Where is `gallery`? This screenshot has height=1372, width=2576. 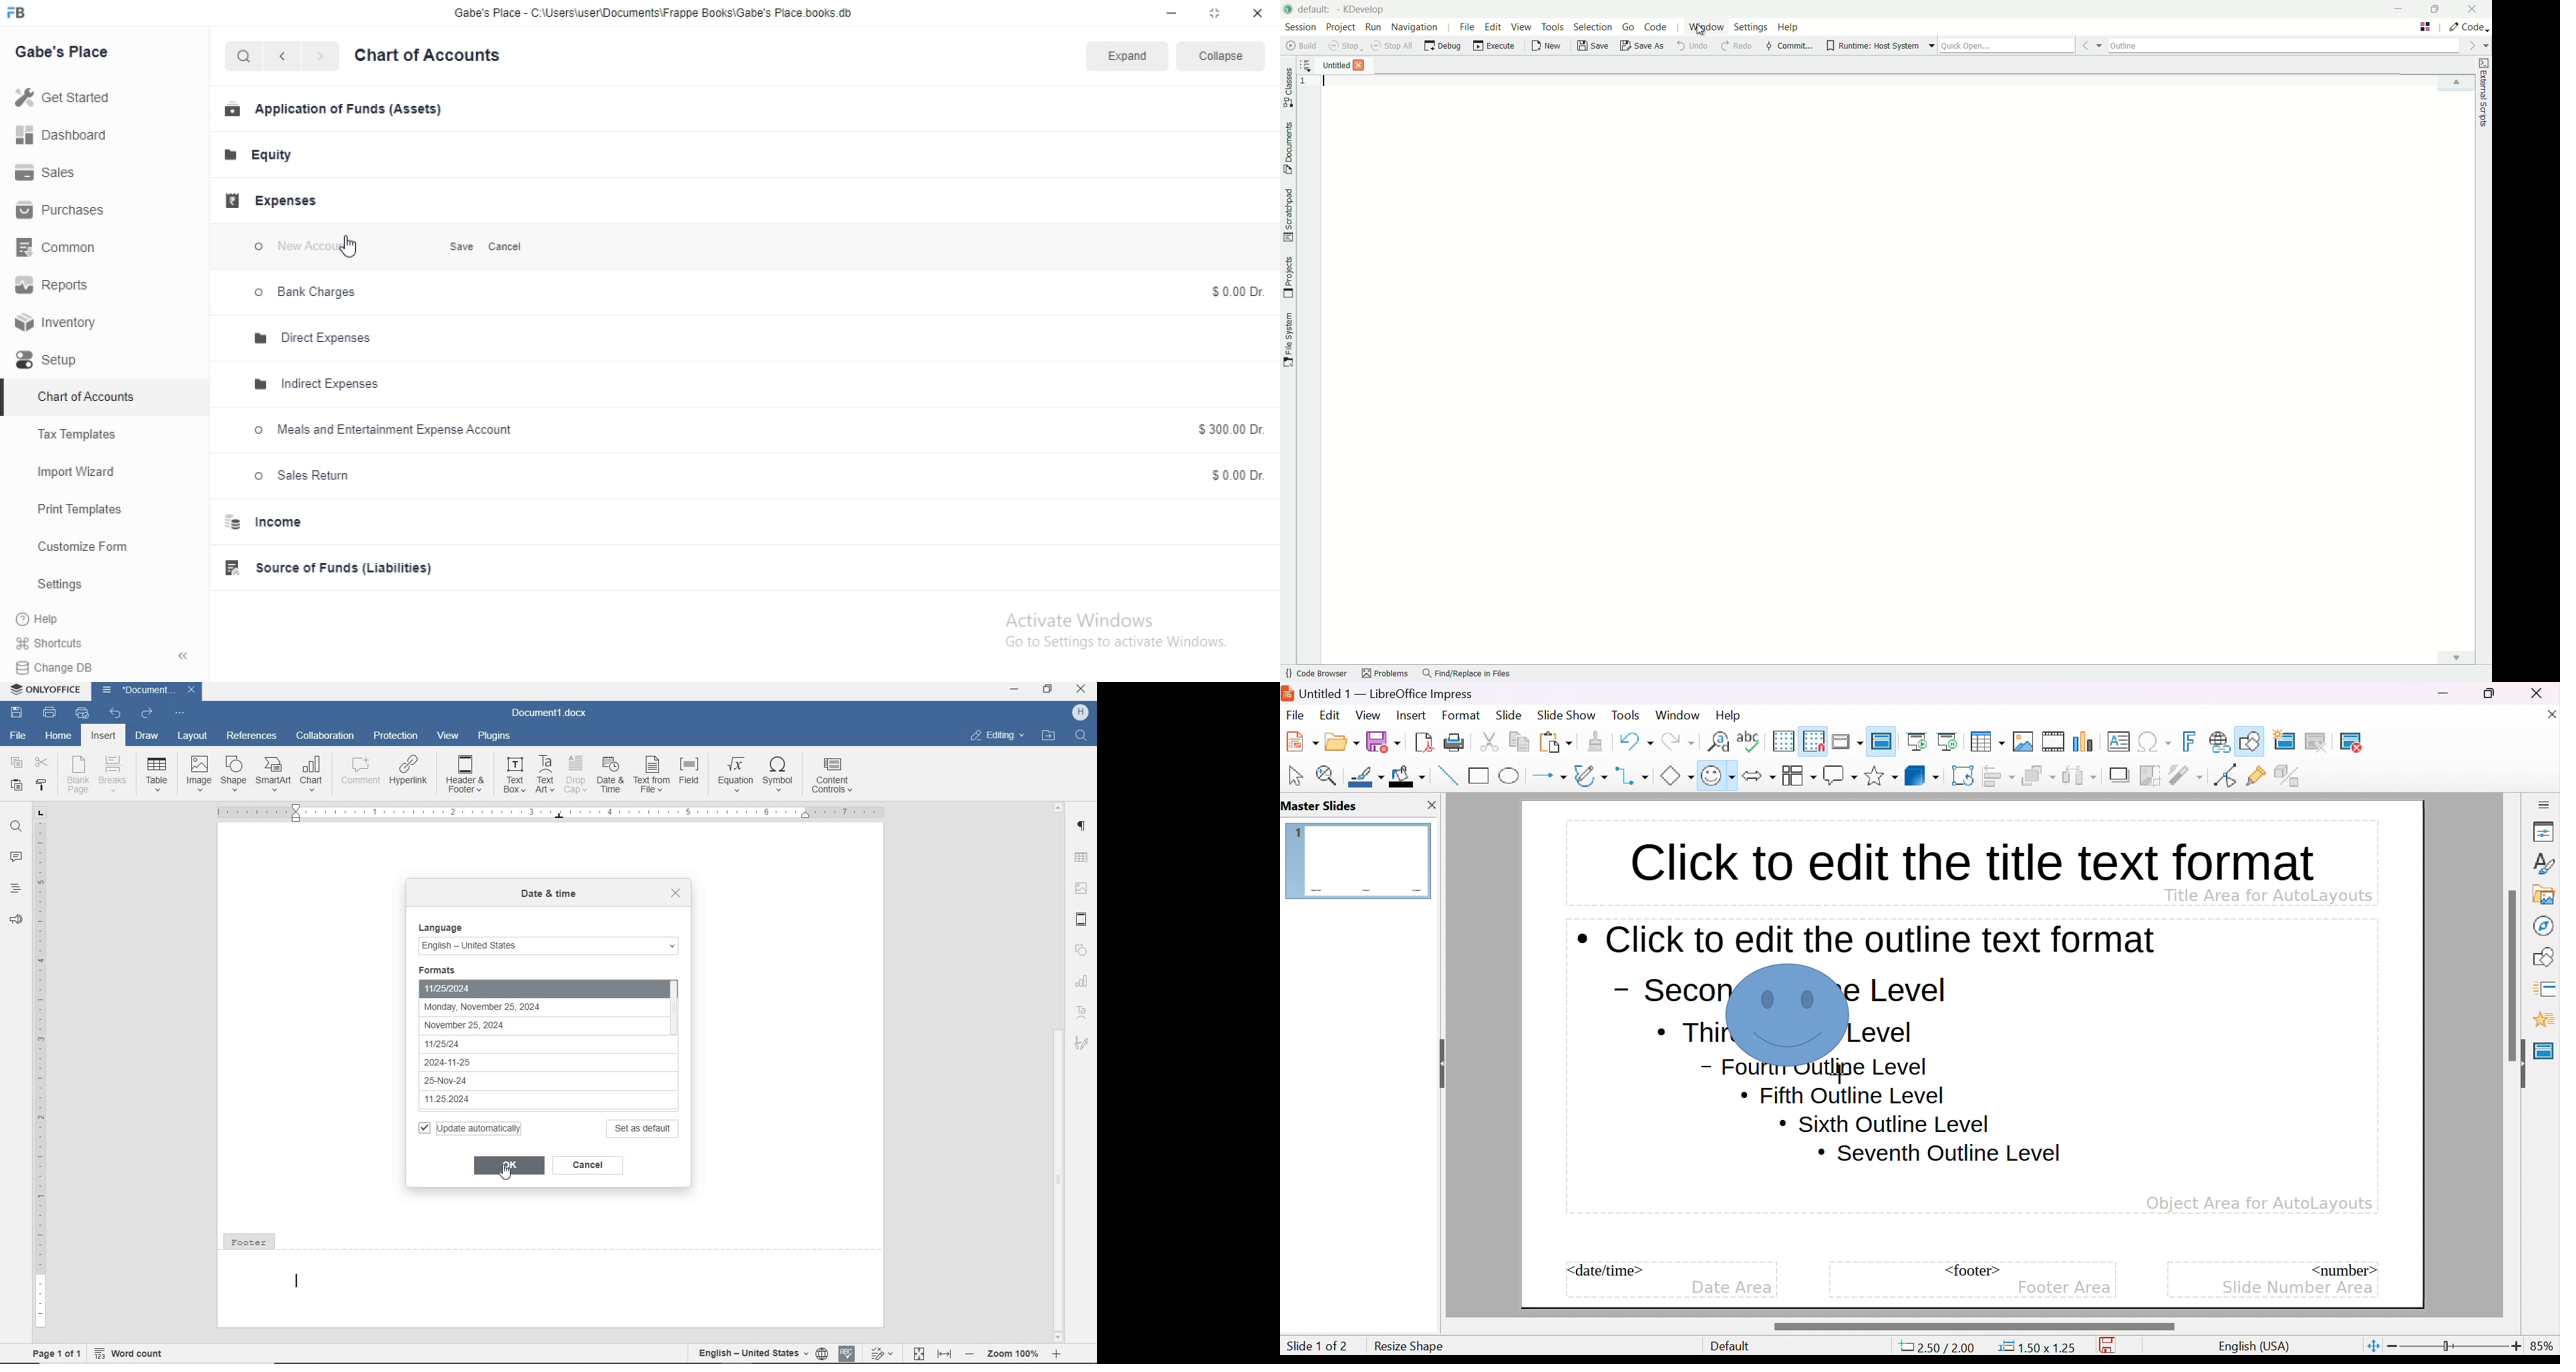
gallery is located at coordinates (2547, 894).